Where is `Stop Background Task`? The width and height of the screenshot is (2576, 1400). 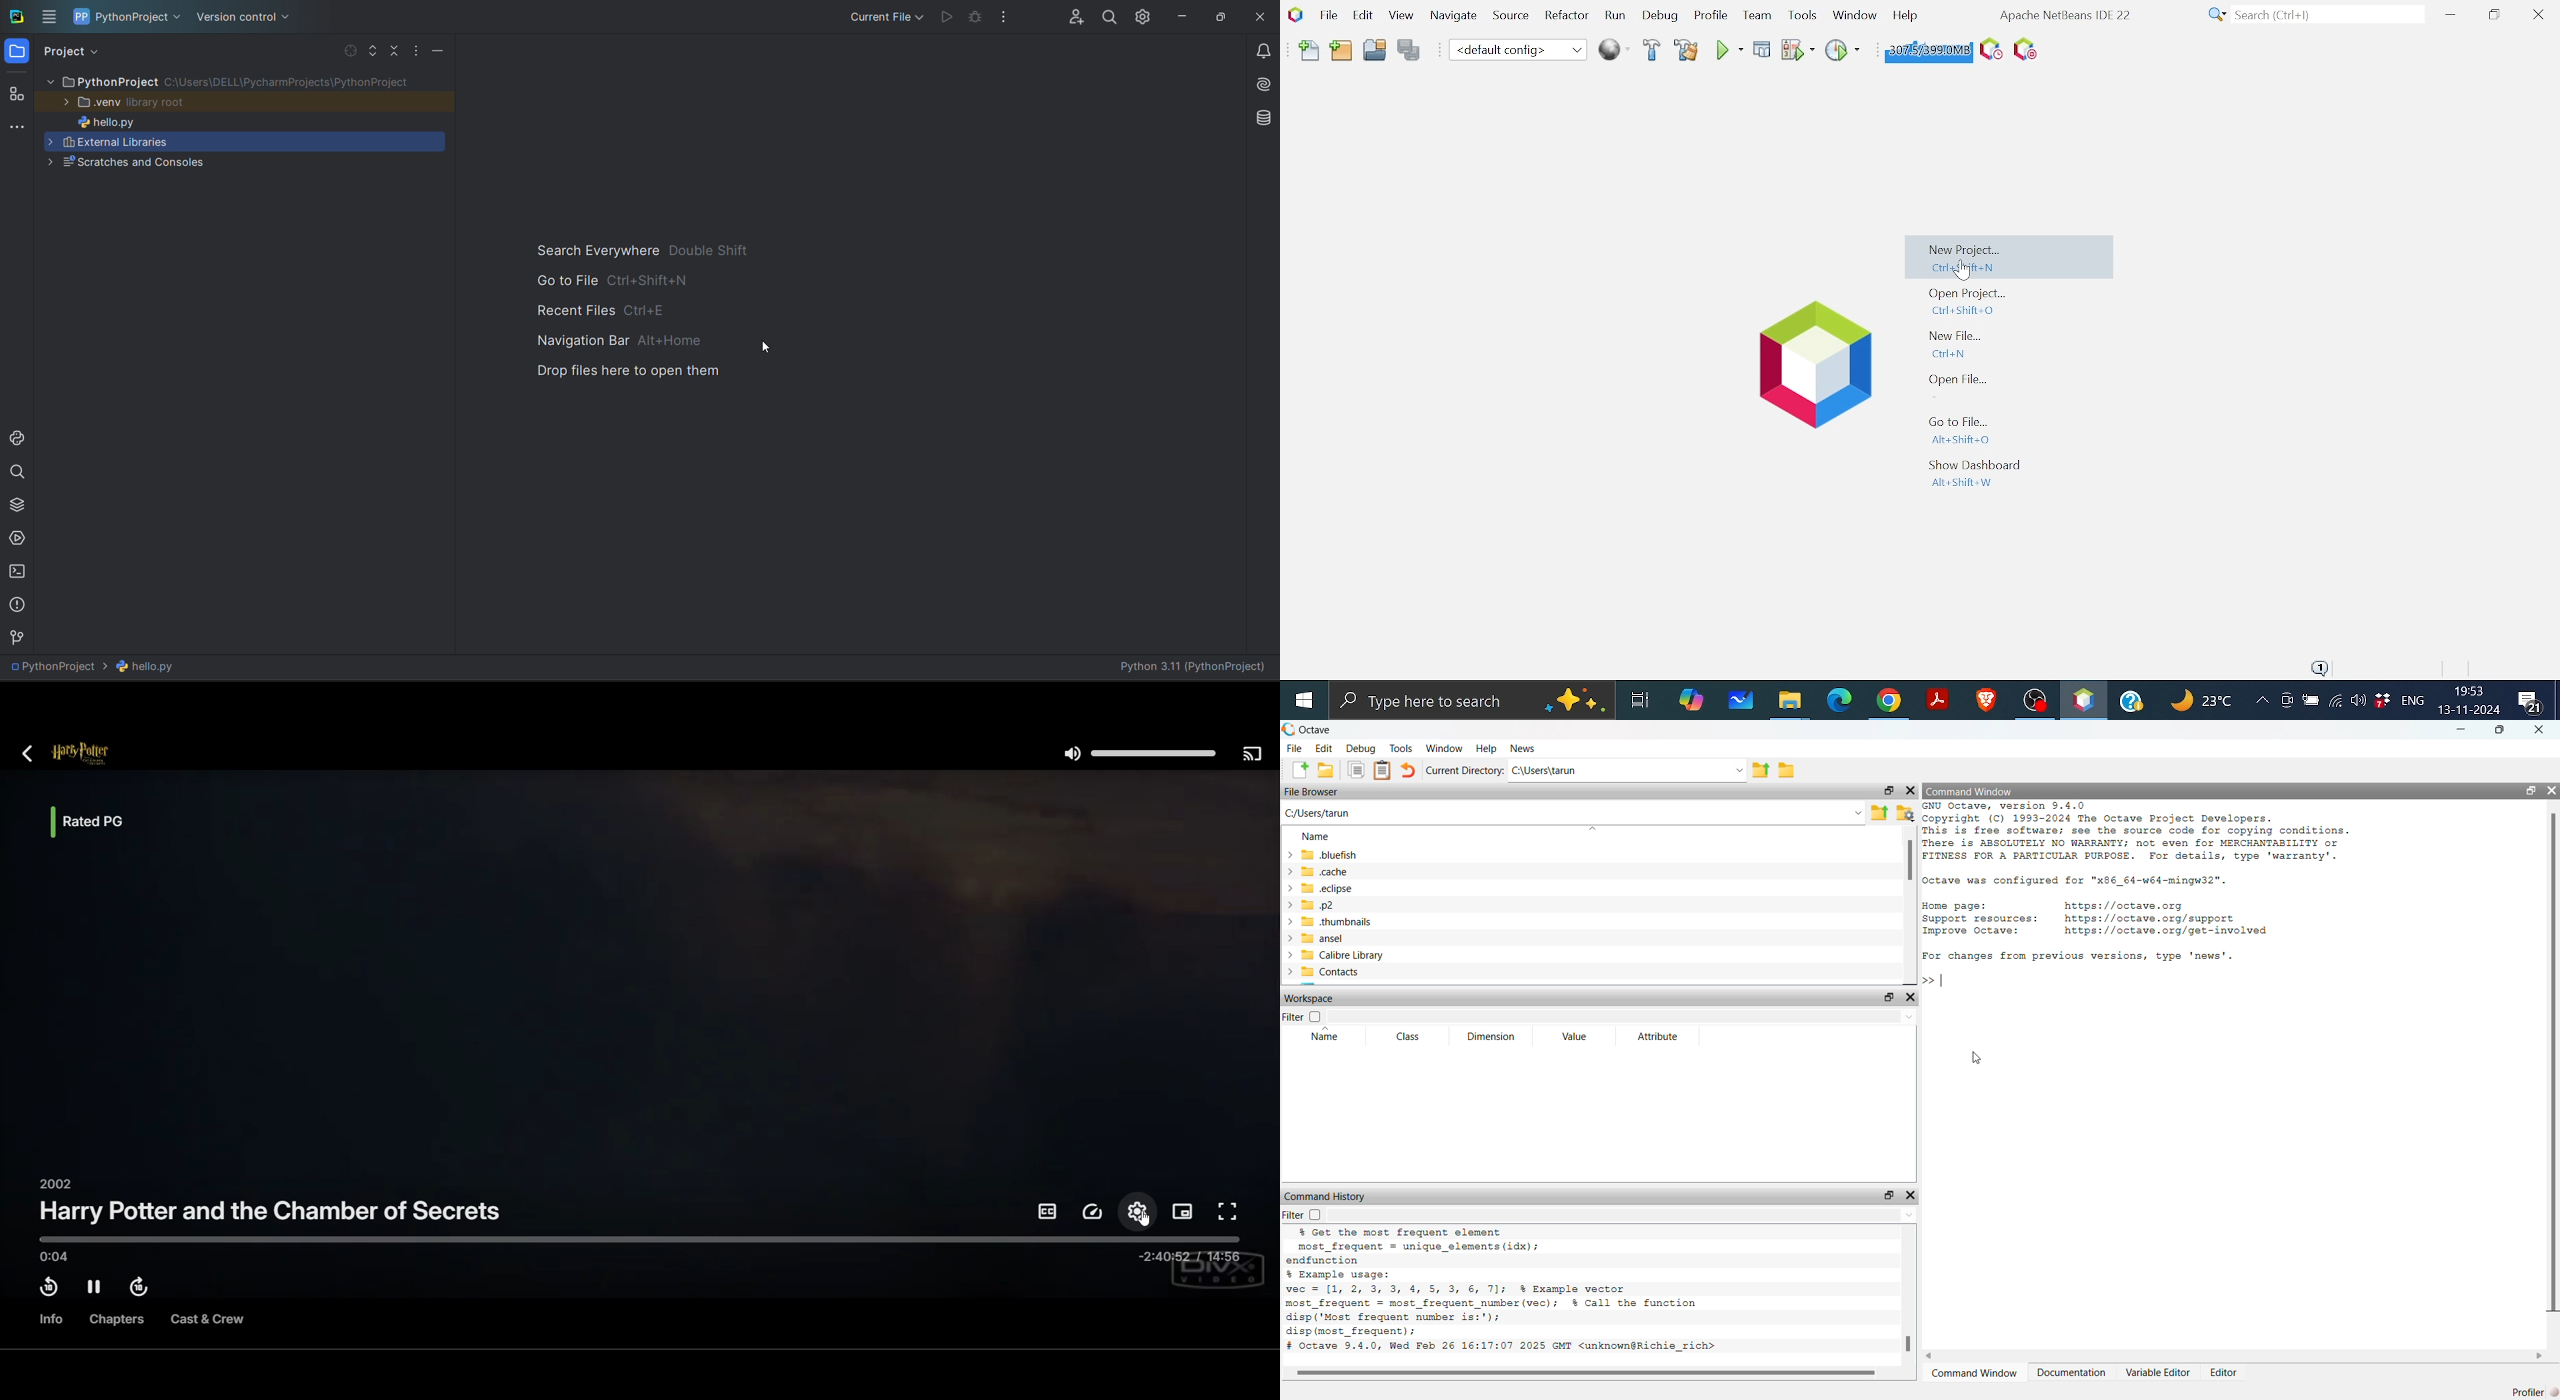 Stop Background Task is located at coordinates (2024, 50).